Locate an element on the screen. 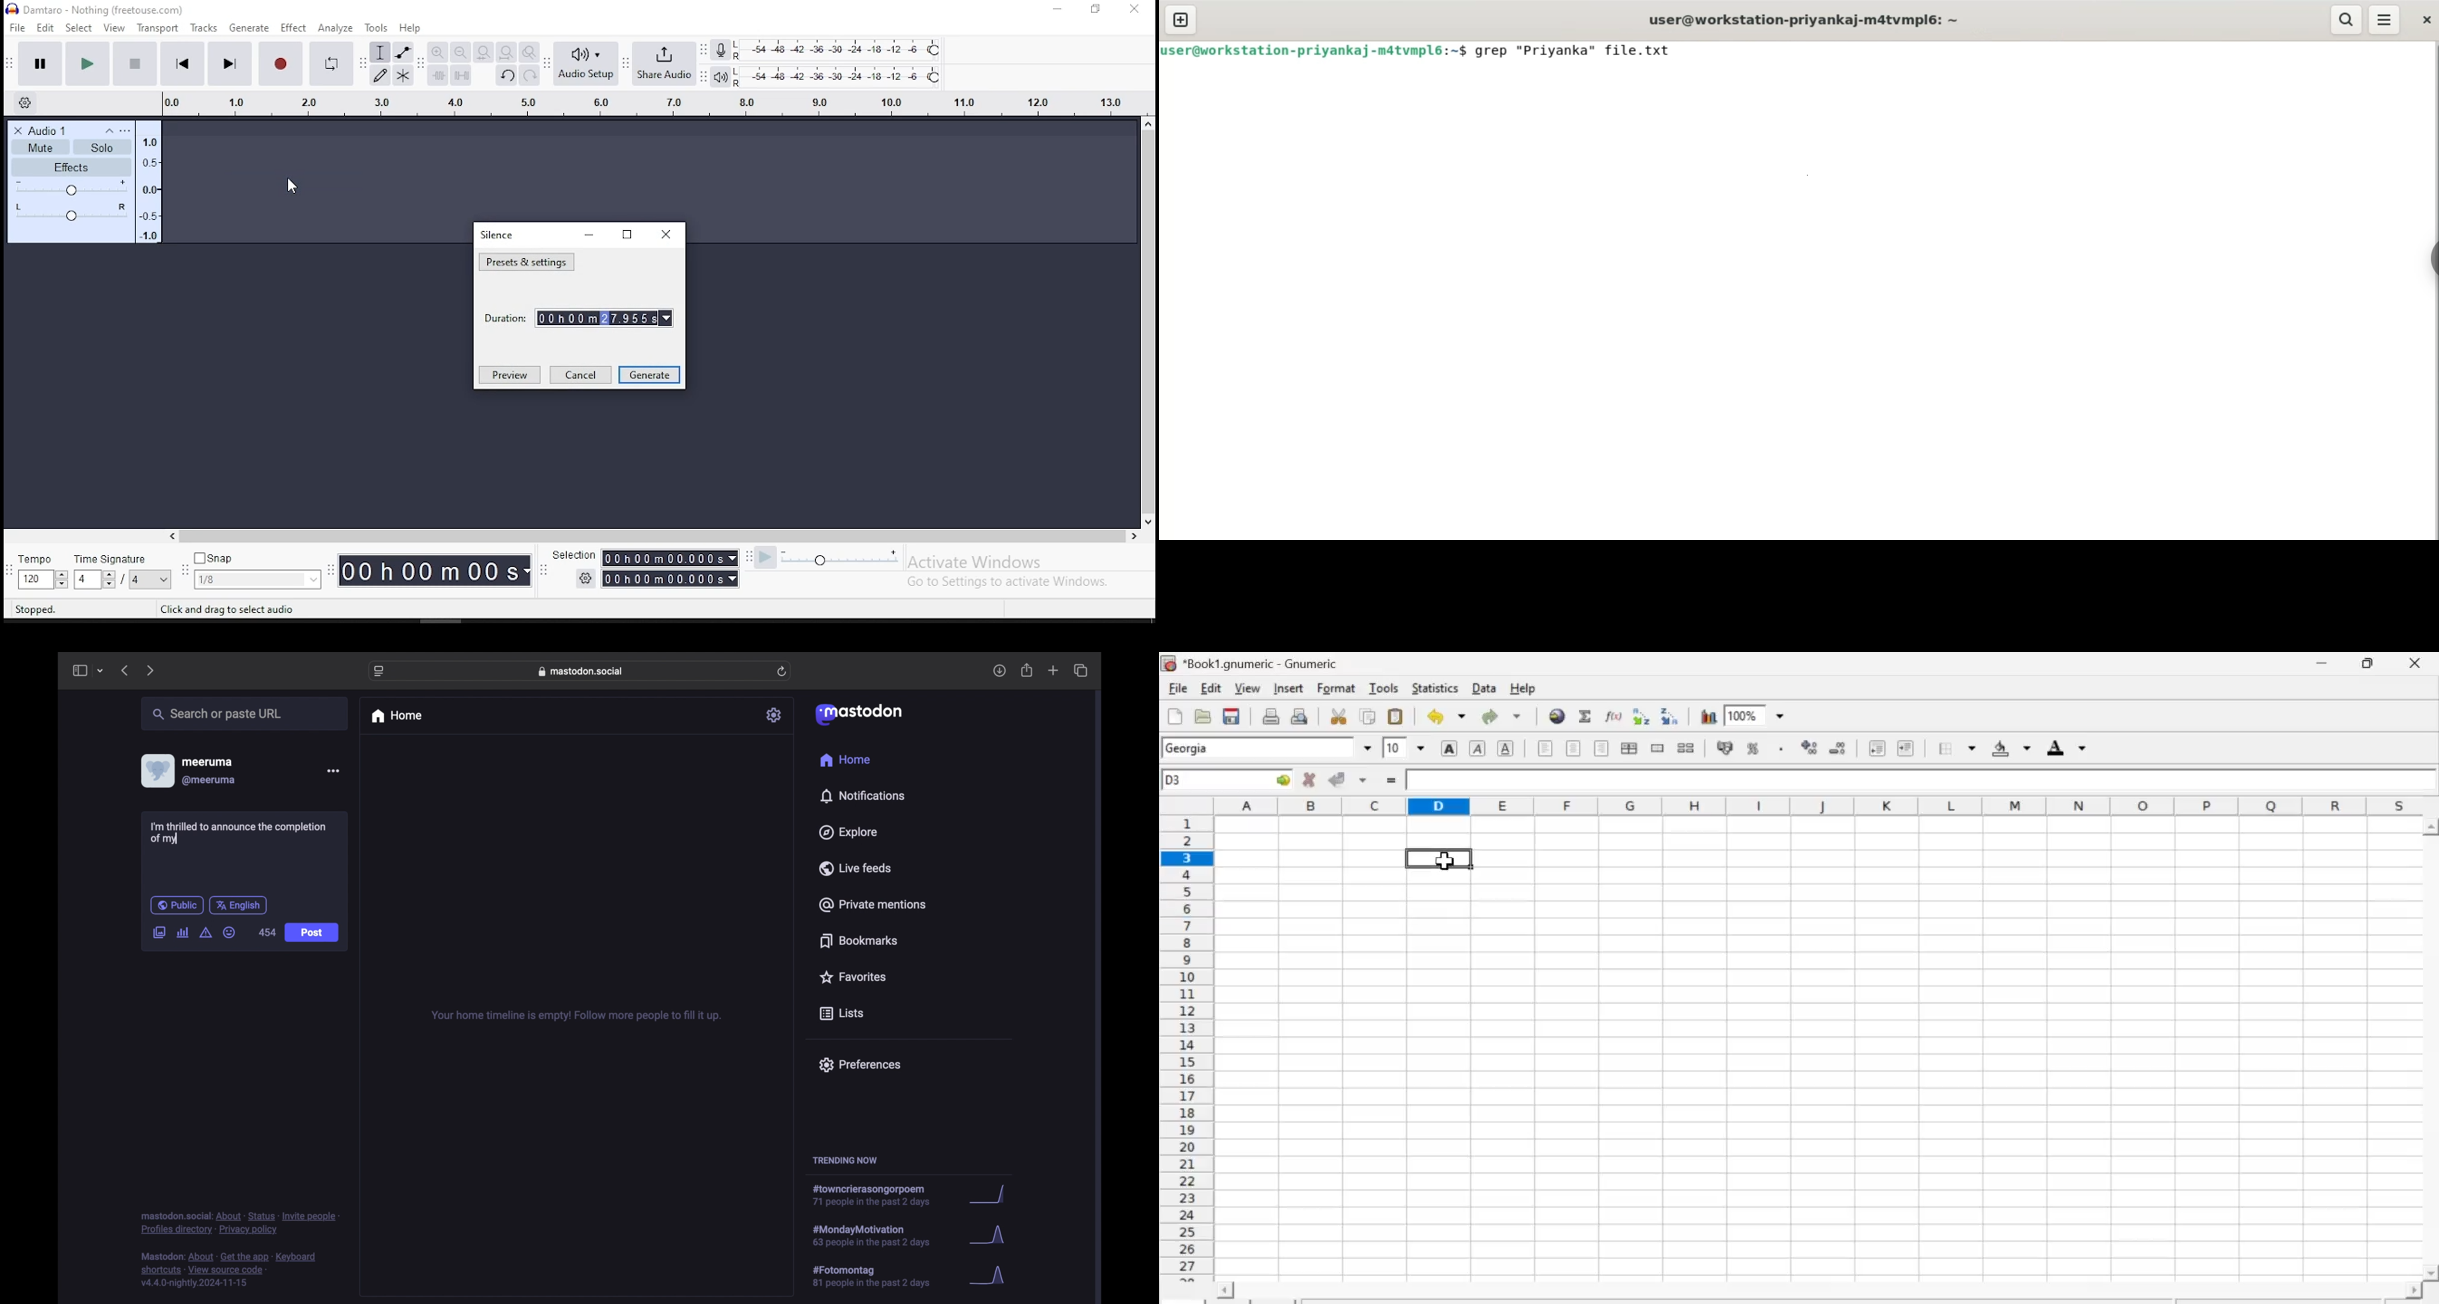 The image size is (2464, 1316). website settings is located at coordinates (379, 672).